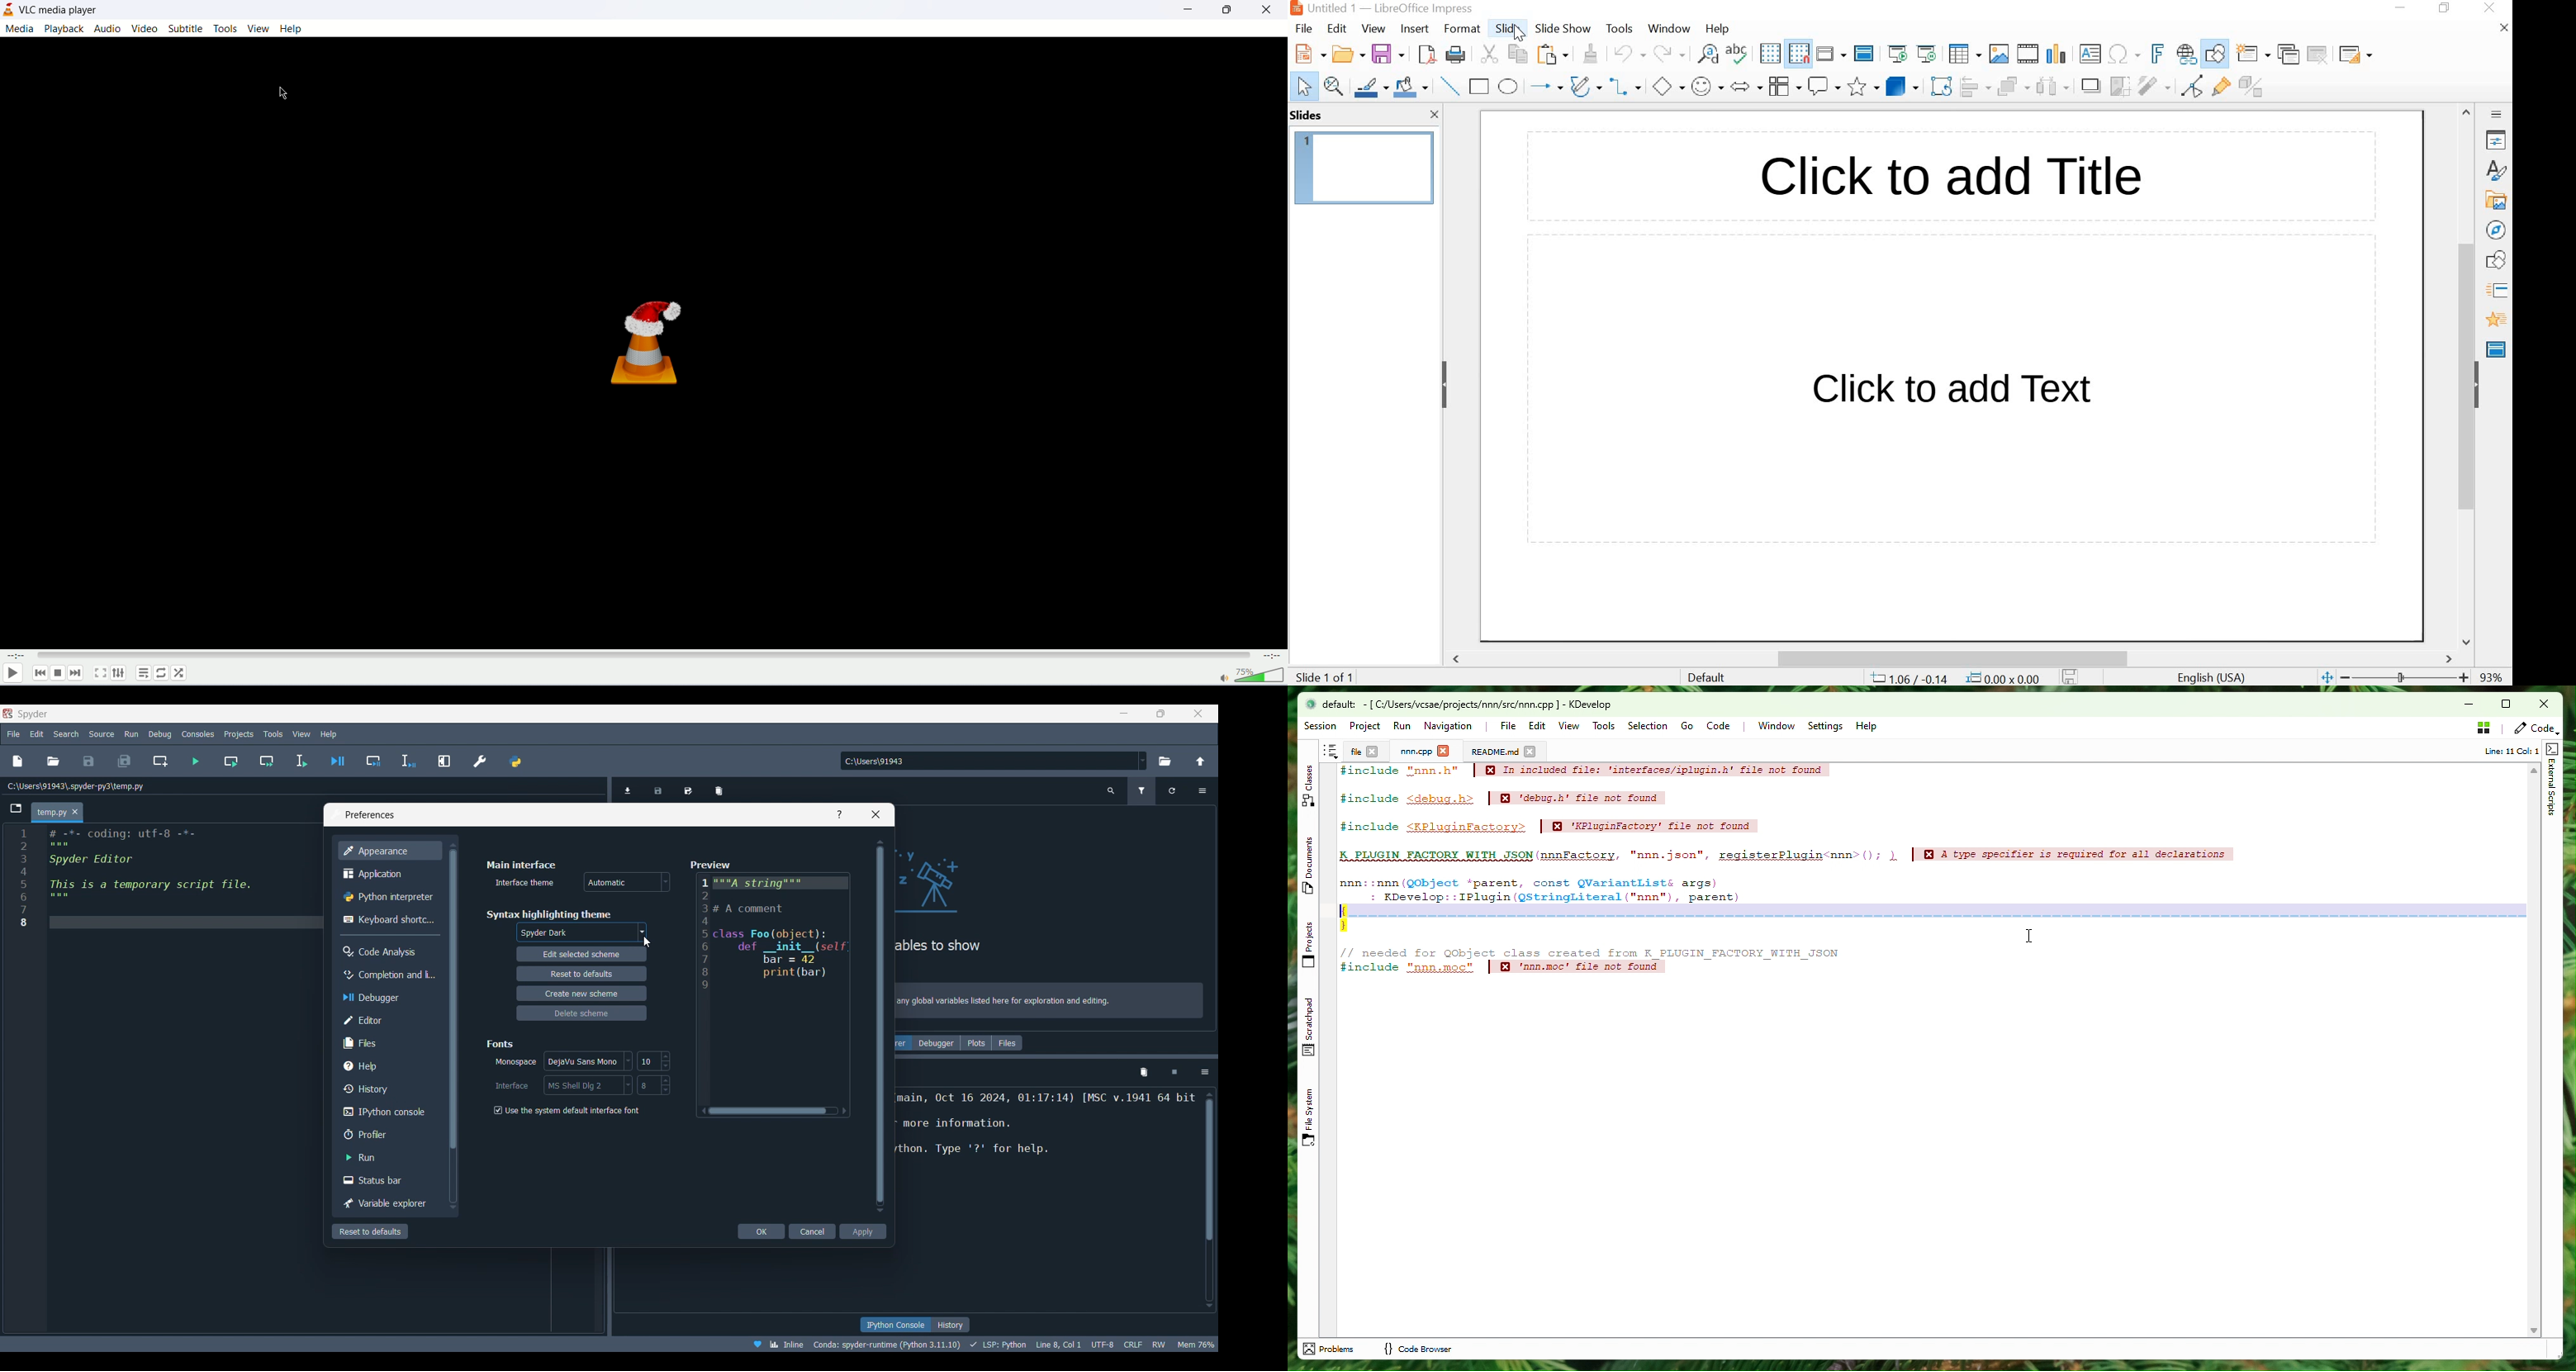 The image size is (2576, 1372). What do you see at coordinates (2255, 86) in the screenshot?
I see `Toggle Extrusion` at bounding box center [2255, 86].